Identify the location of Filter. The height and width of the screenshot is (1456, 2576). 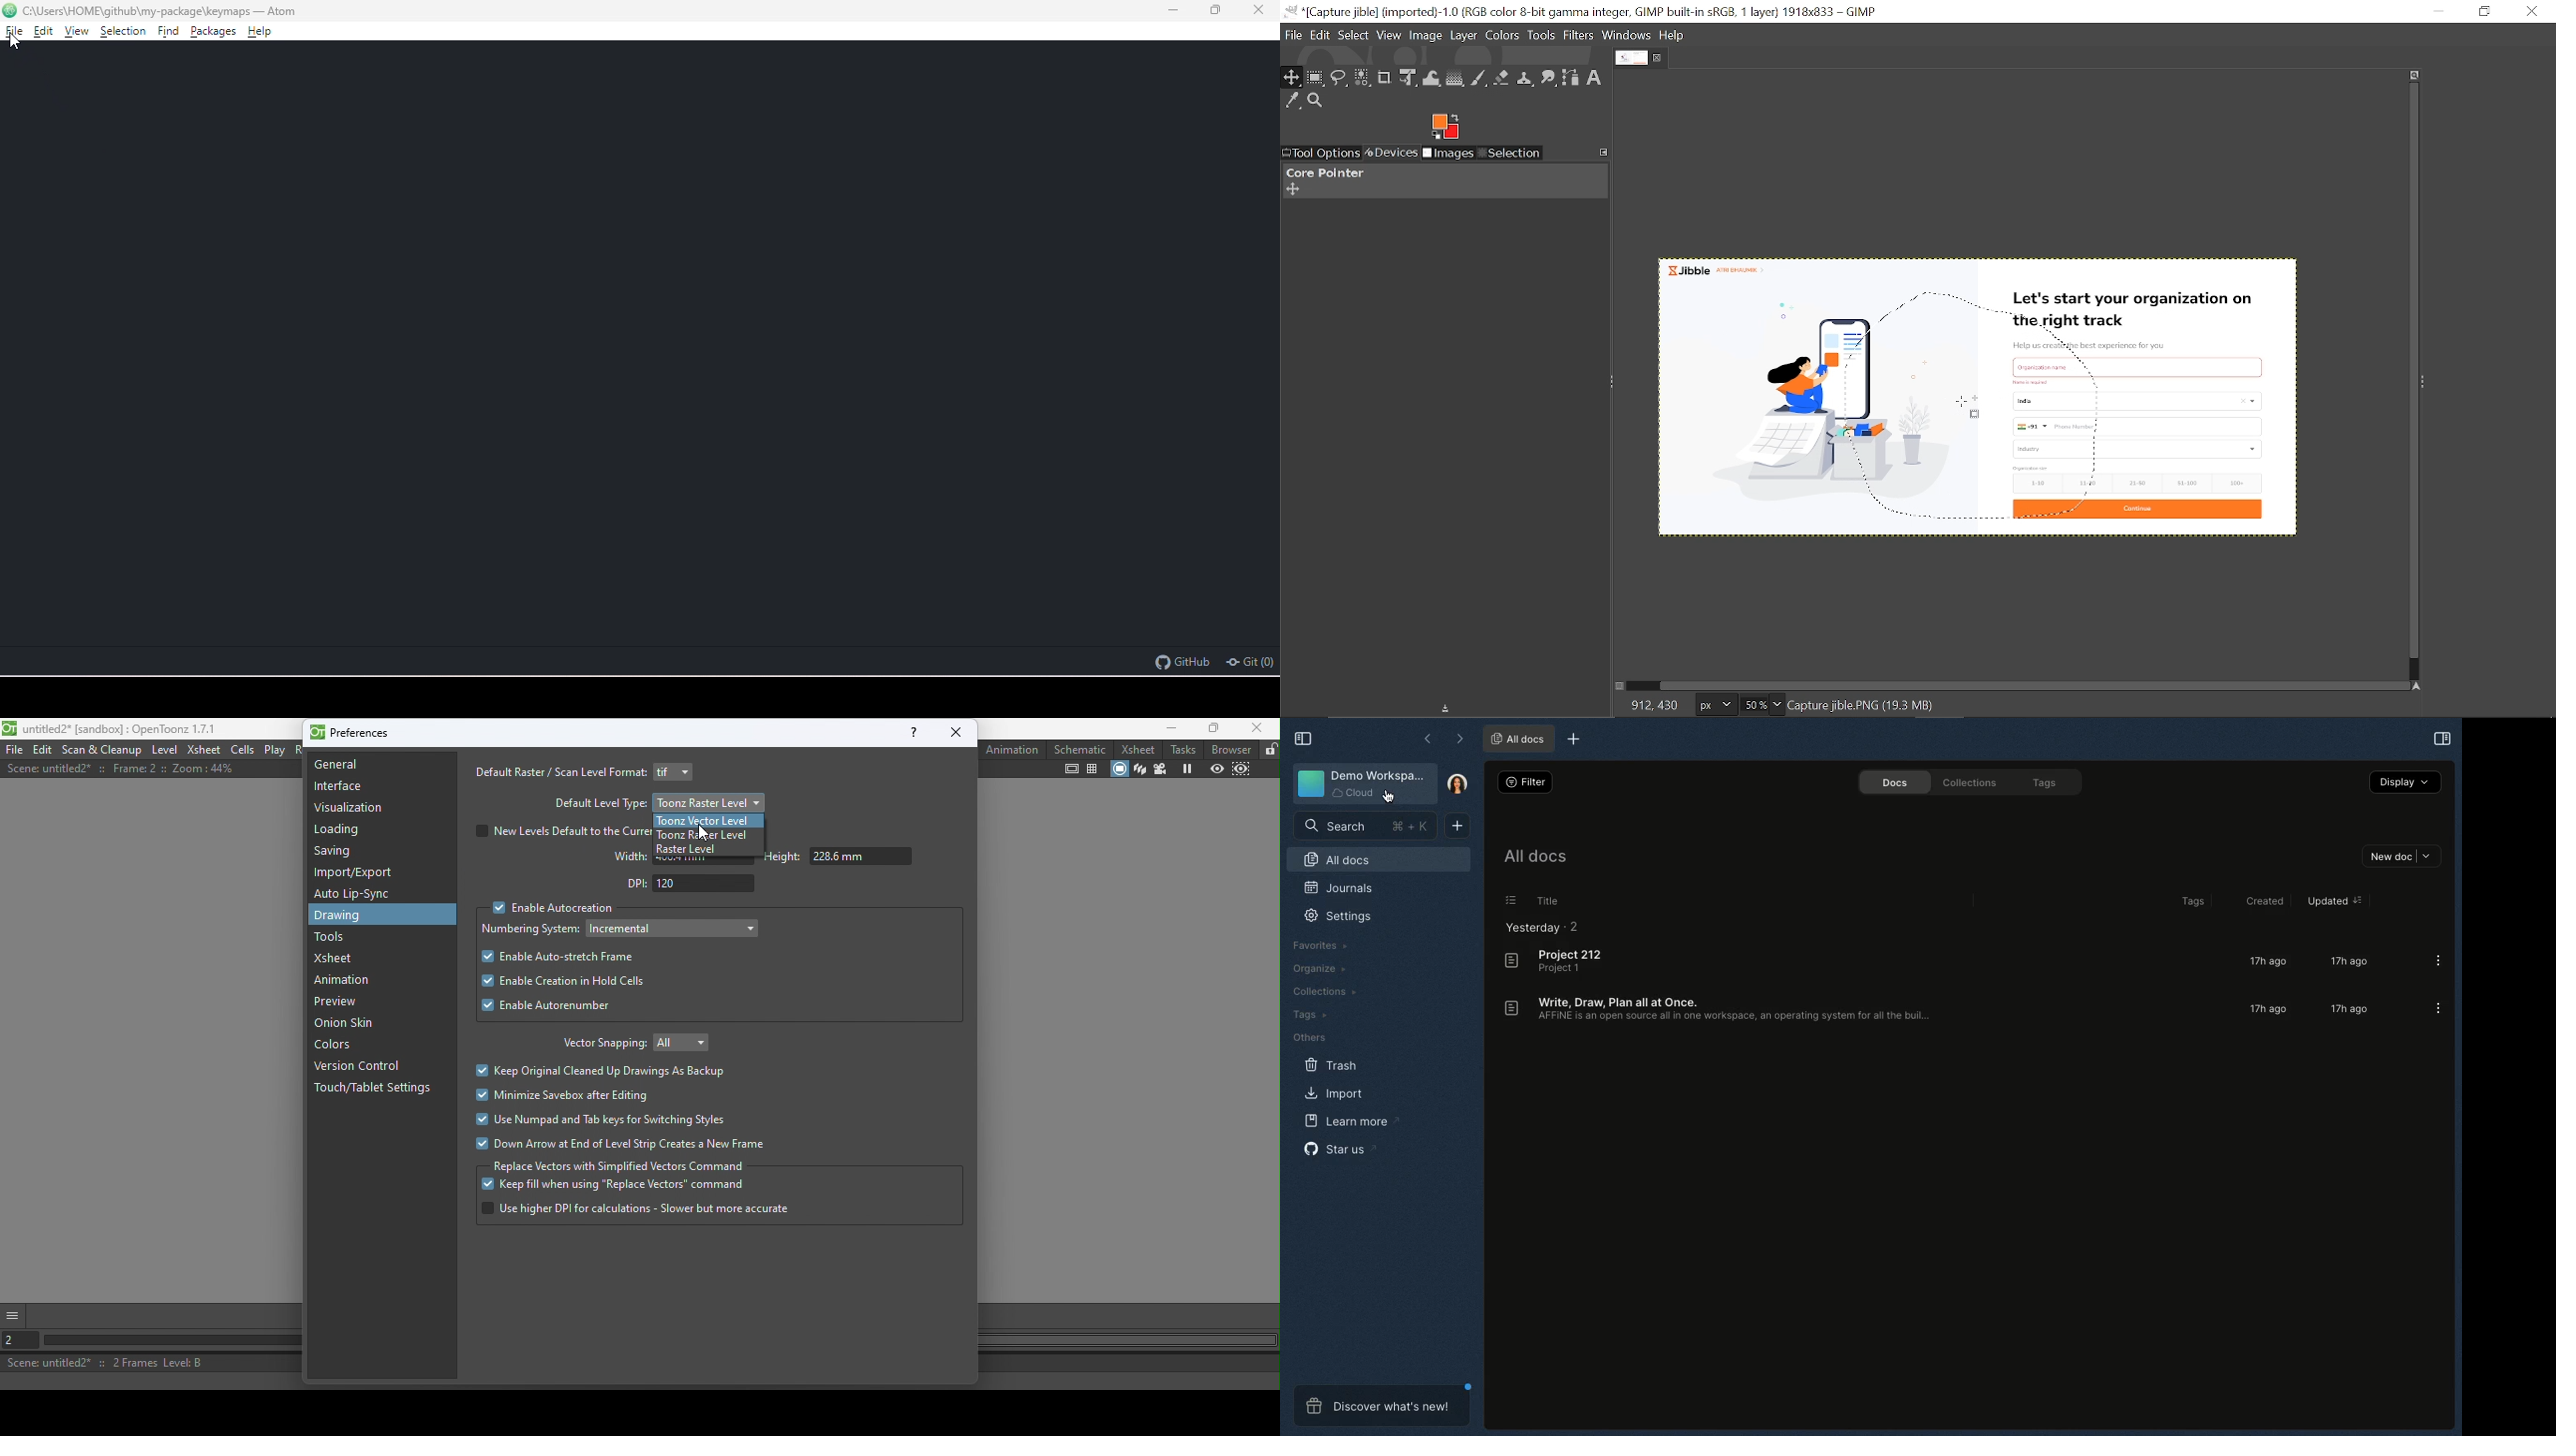
(1523, 782).